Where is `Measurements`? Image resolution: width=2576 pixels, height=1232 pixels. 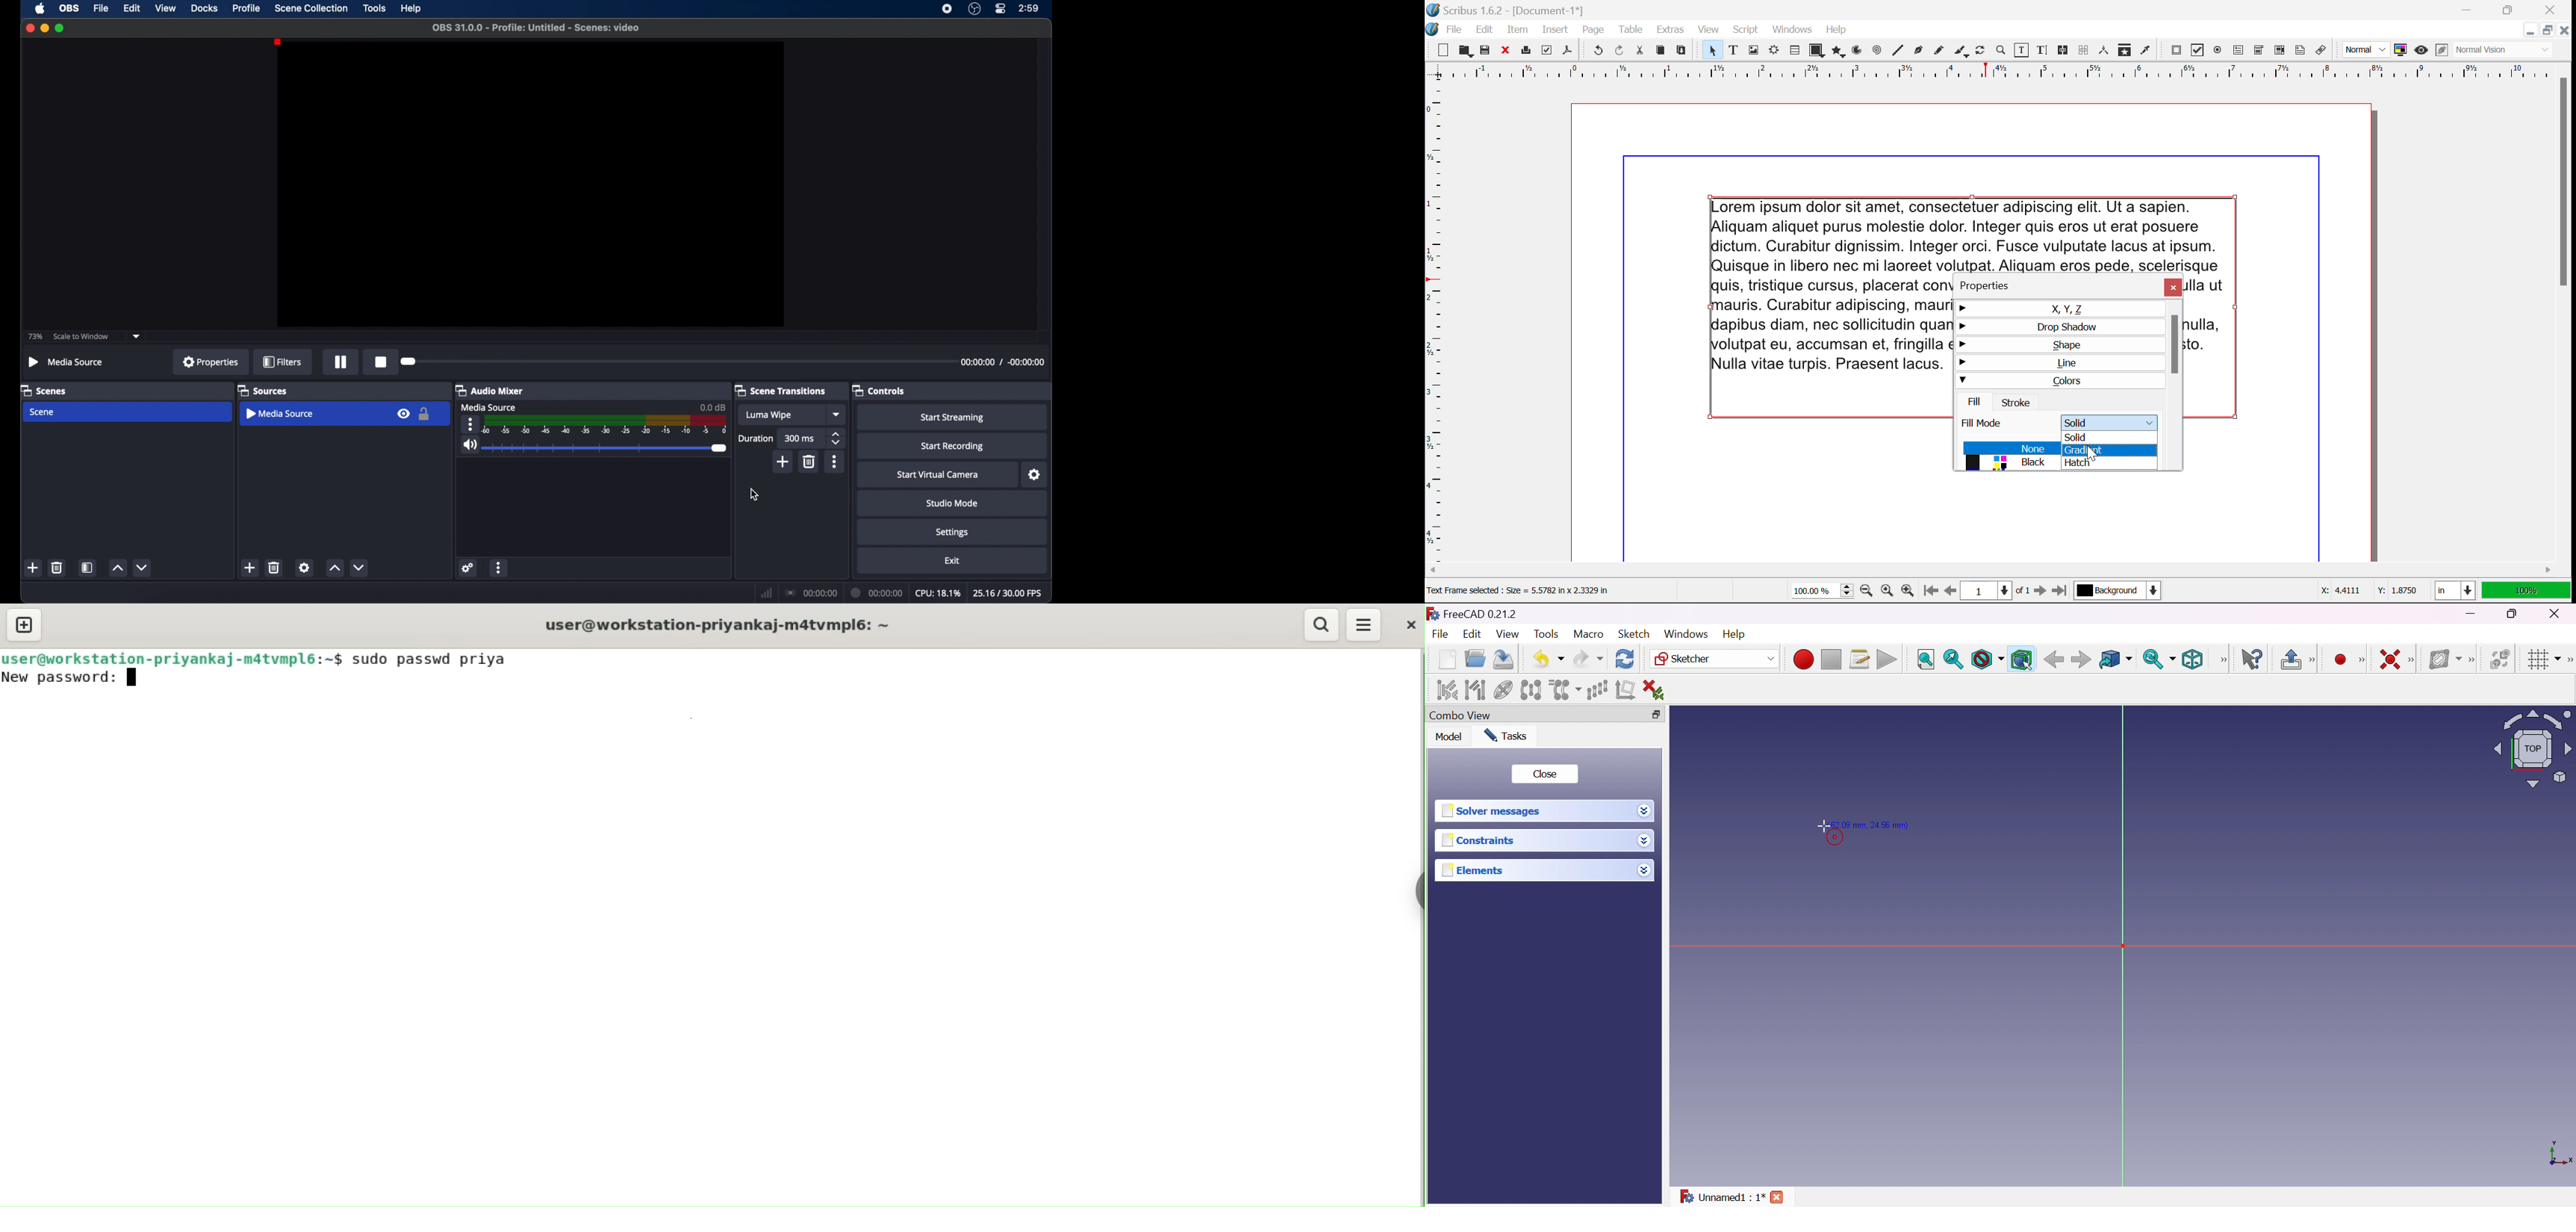
Measurements is located at coordinates (2104, 50).